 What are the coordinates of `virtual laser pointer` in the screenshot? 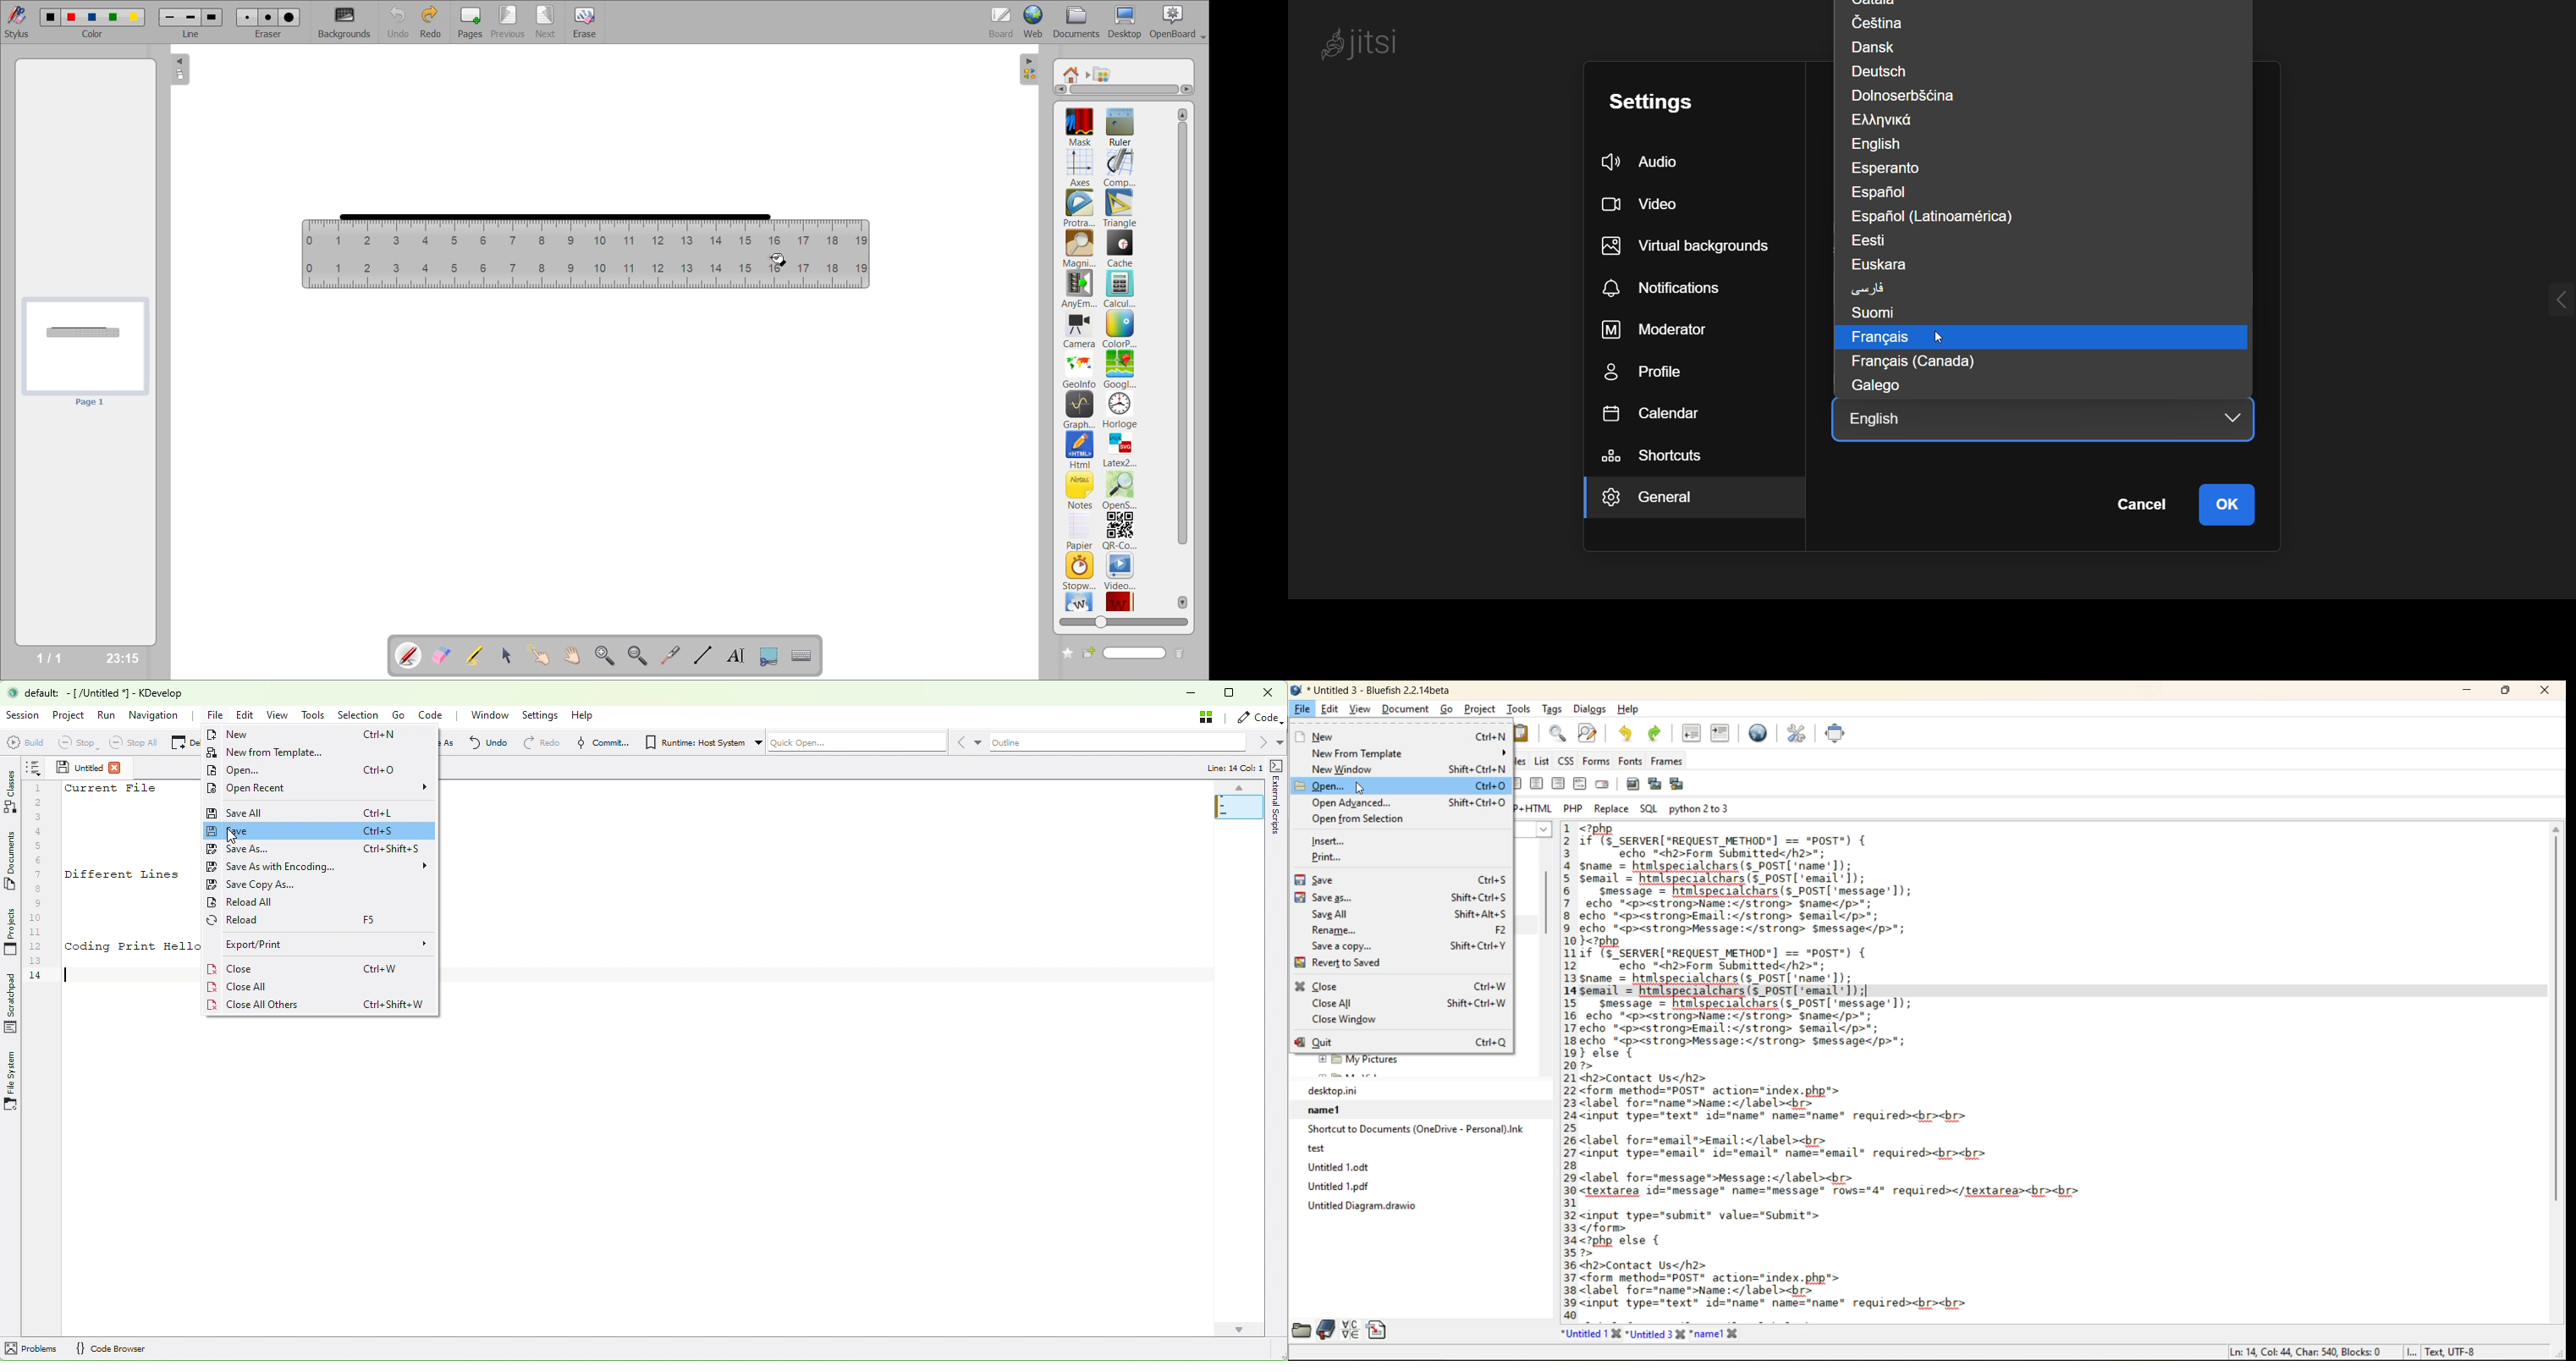 It's located at (668, 655).